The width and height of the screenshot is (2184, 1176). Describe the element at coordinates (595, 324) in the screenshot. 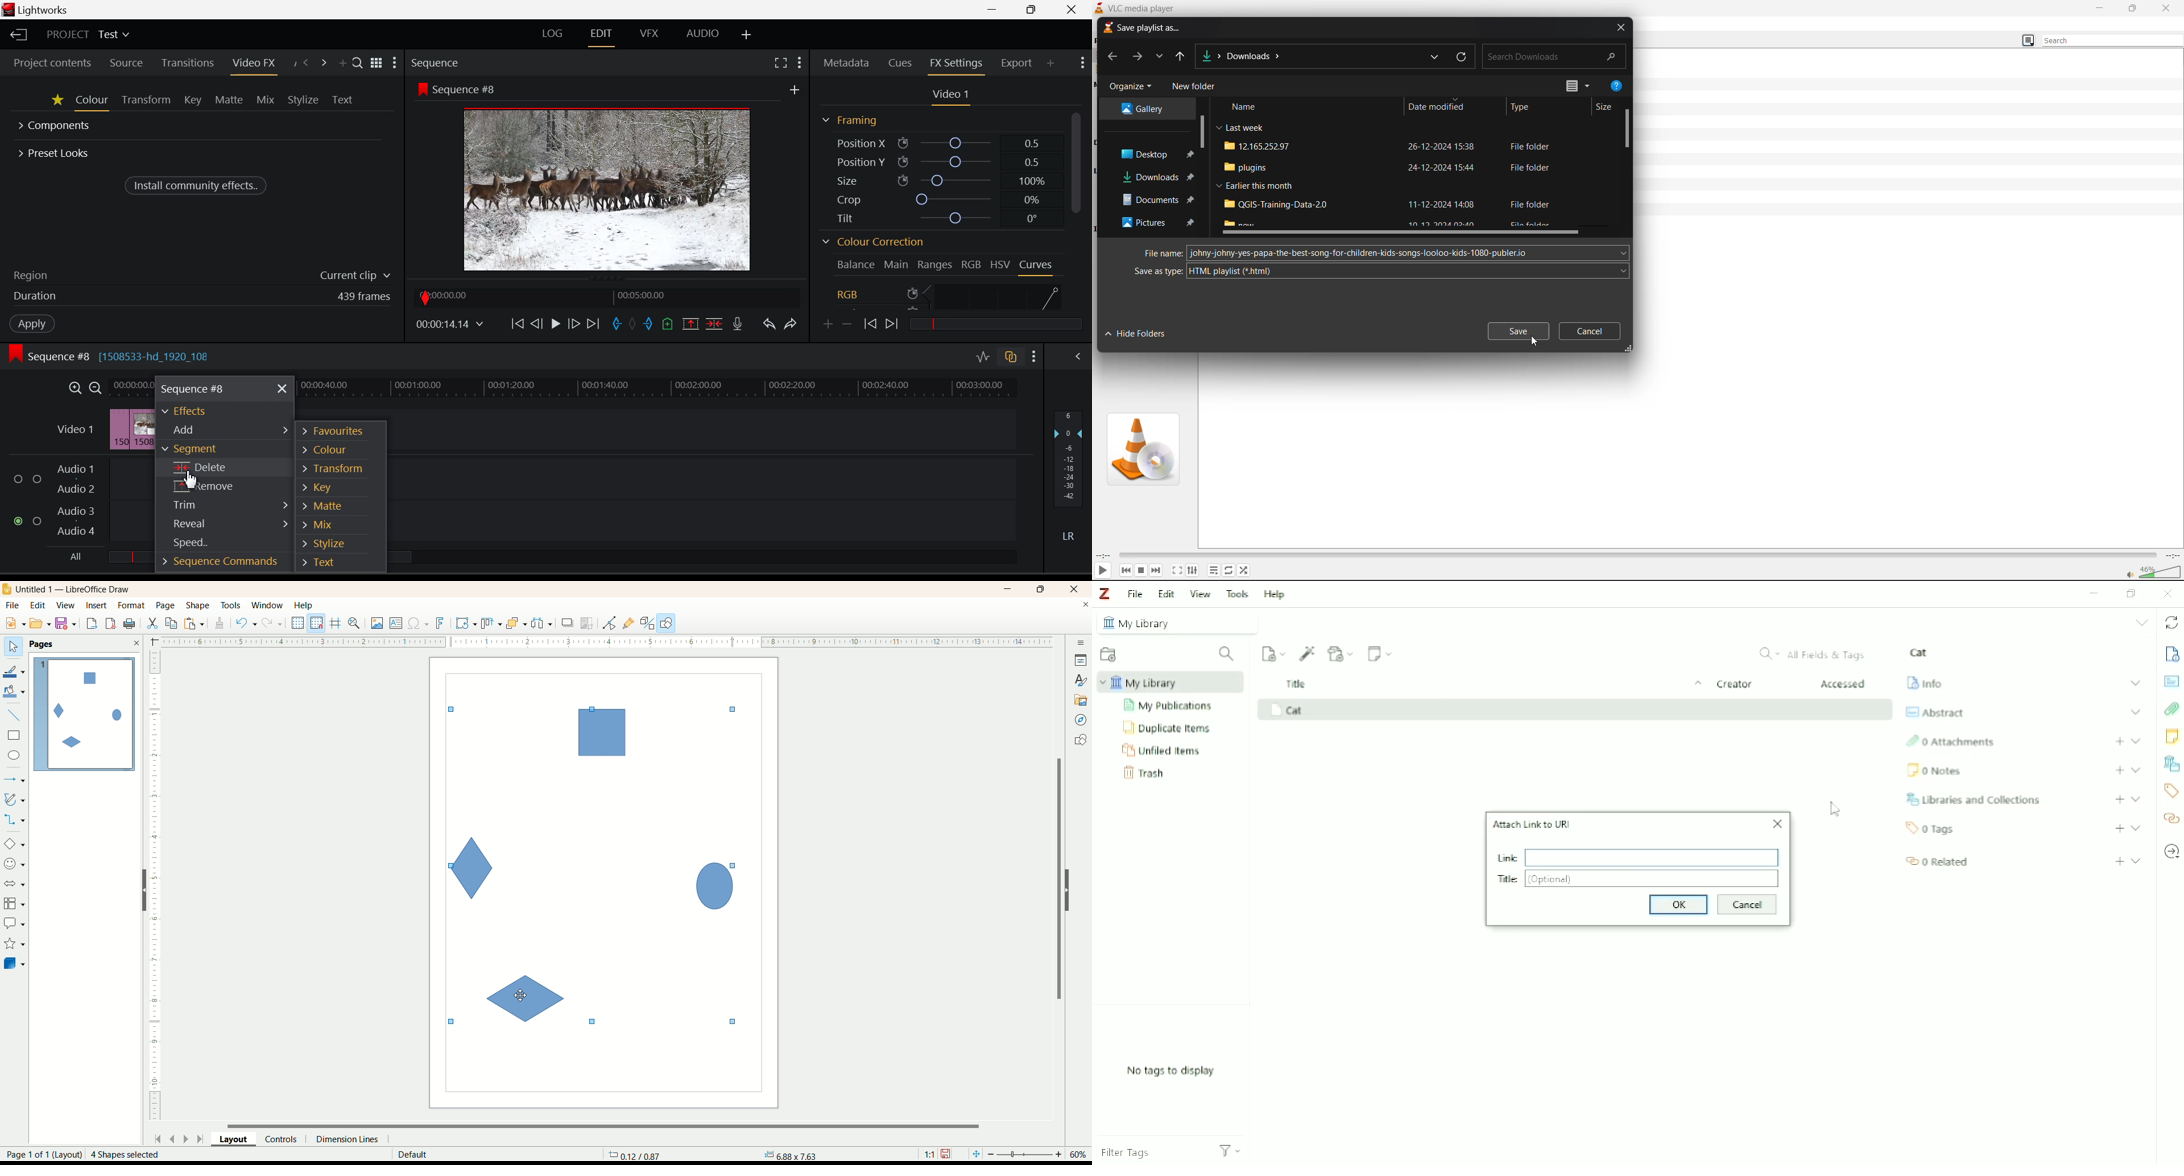

I see `To End` at that location.